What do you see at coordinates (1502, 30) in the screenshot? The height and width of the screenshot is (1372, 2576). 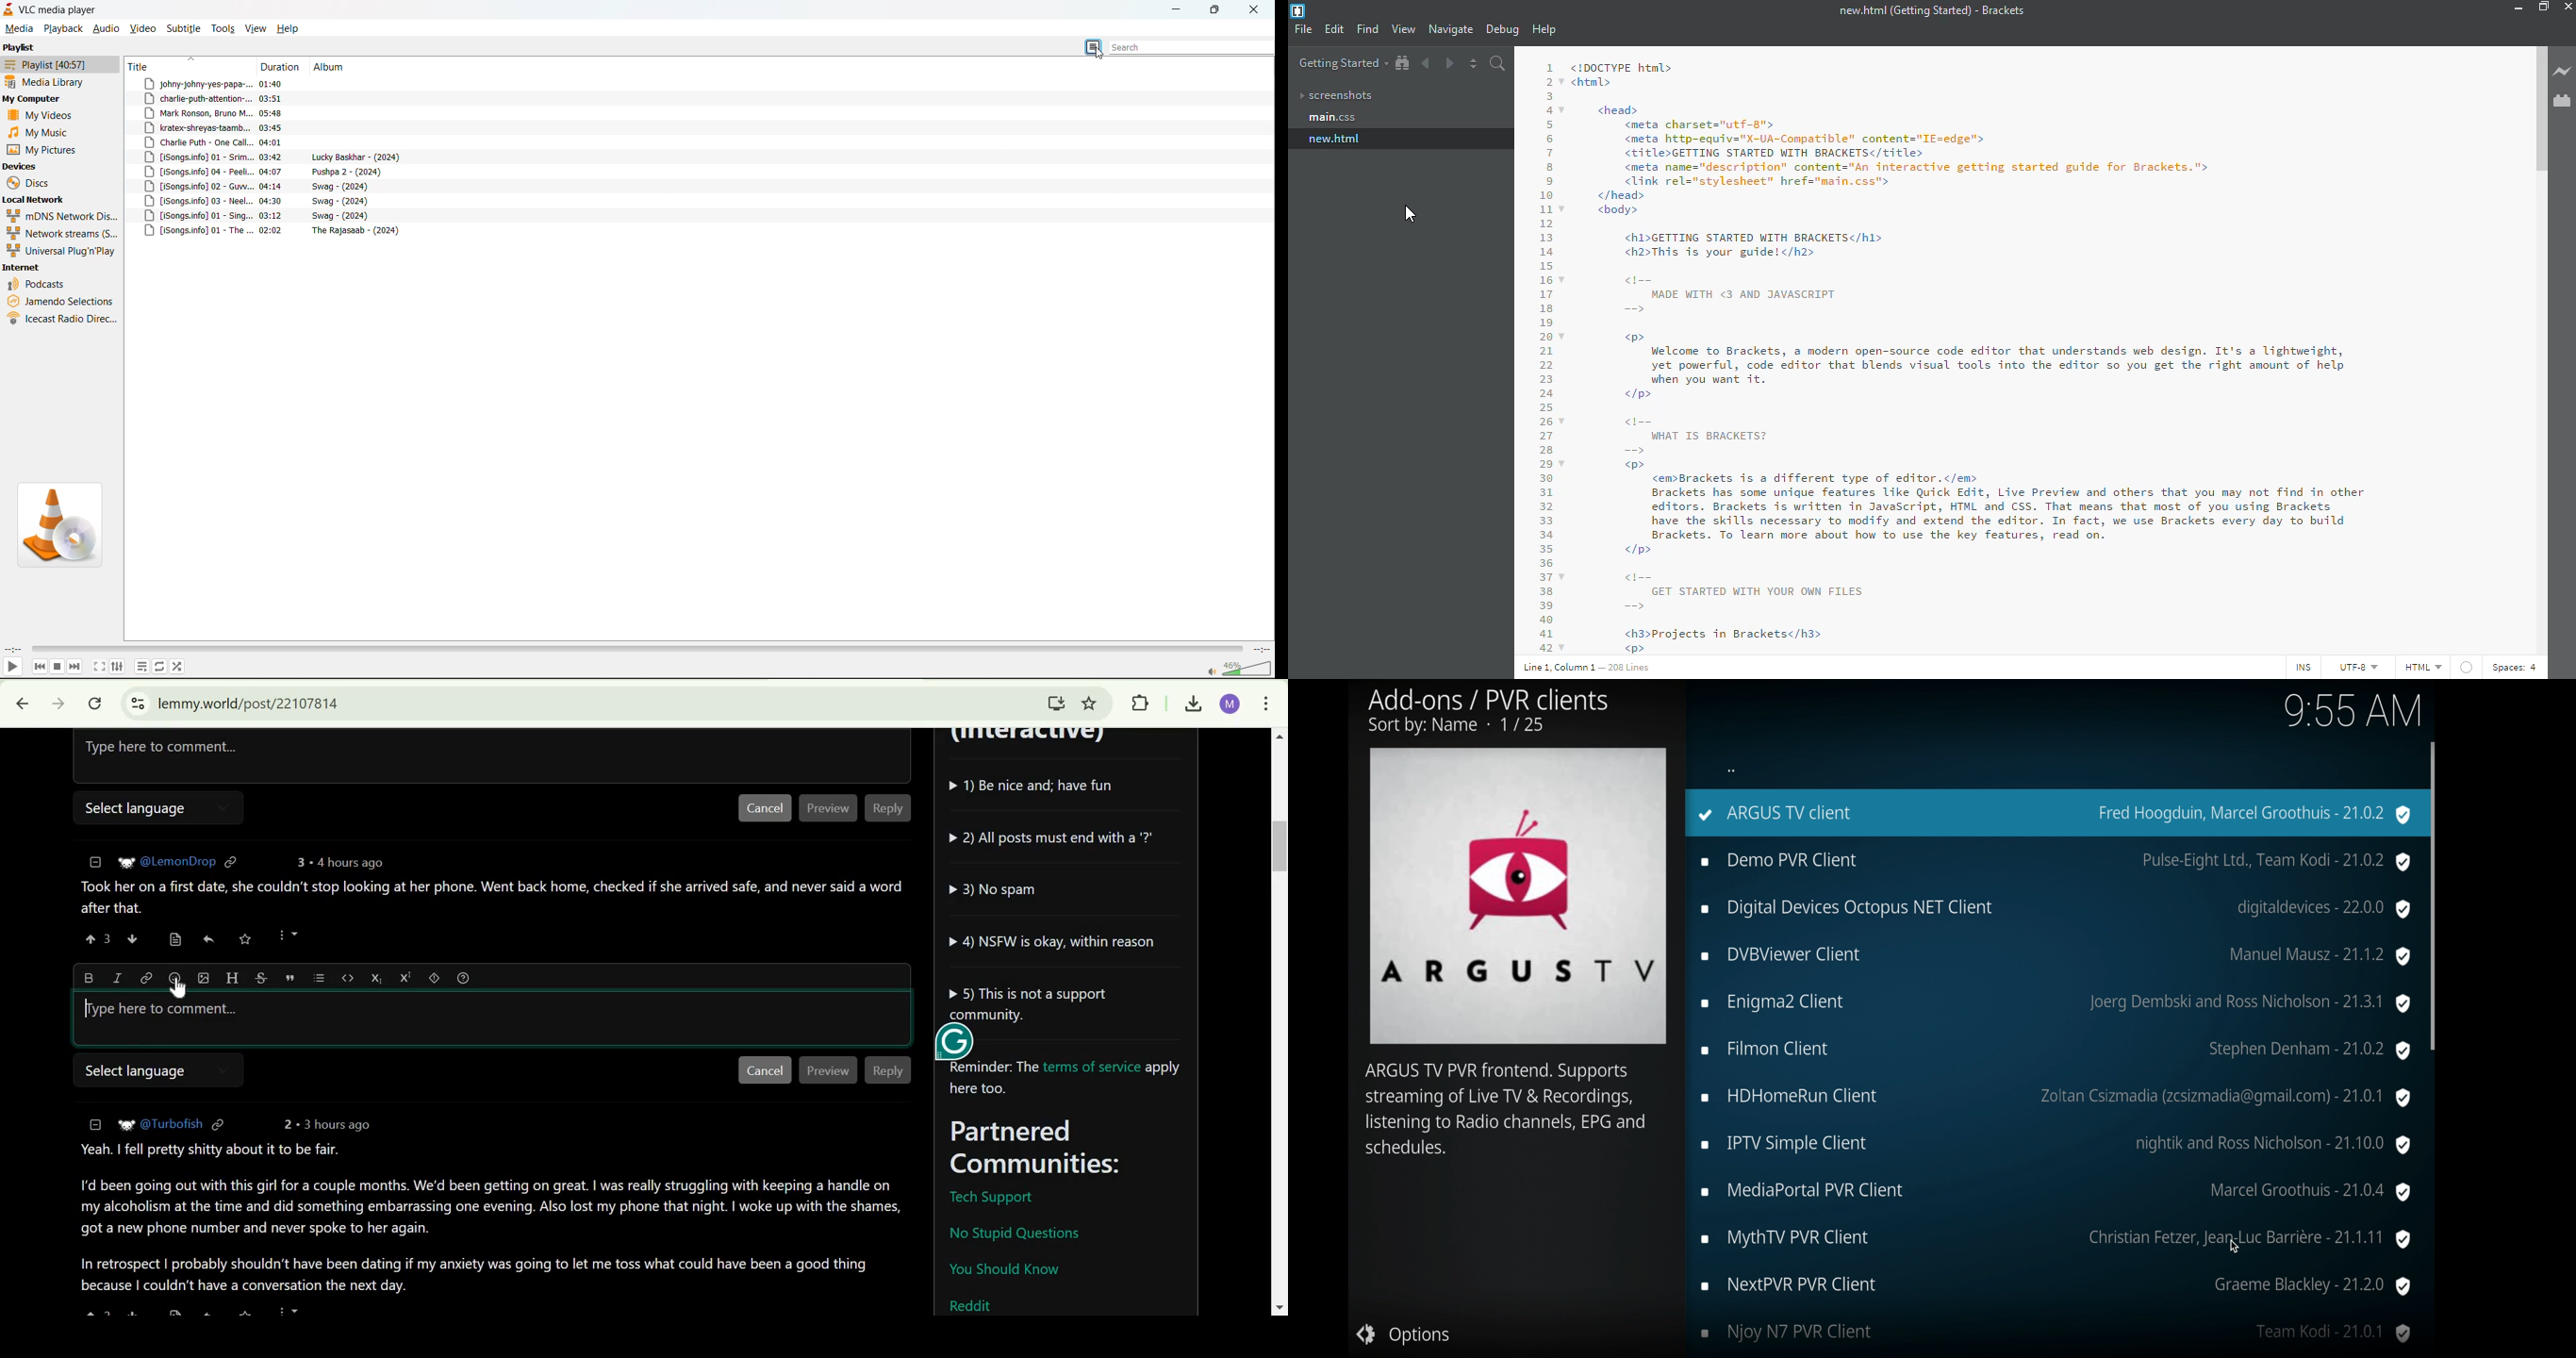 I see `debug` at bounding box center [1502, 30].